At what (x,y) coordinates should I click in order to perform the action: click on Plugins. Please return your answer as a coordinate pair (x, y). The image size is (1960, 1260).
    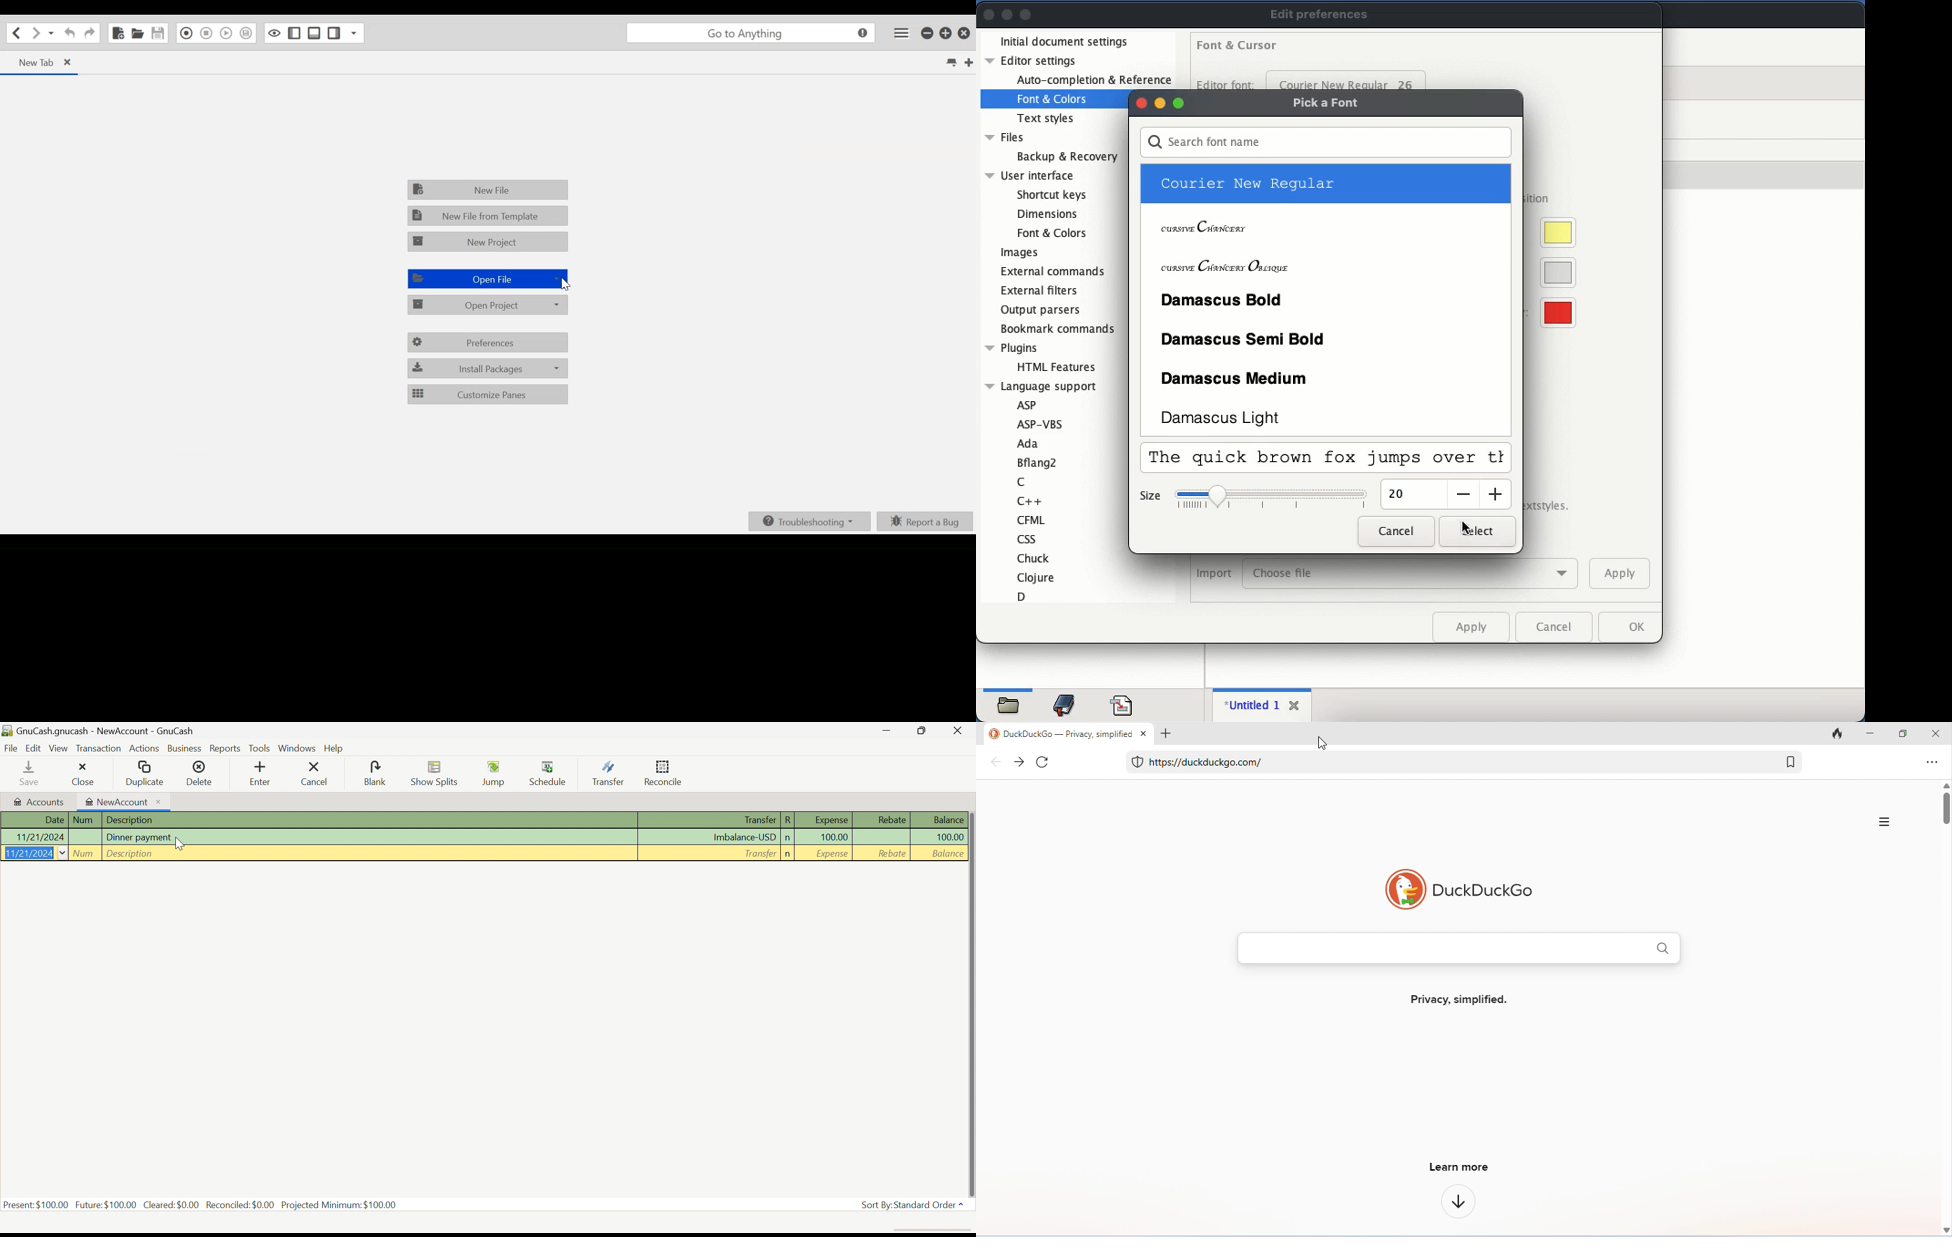
    Looking at the image, I should click on (1012, 346).